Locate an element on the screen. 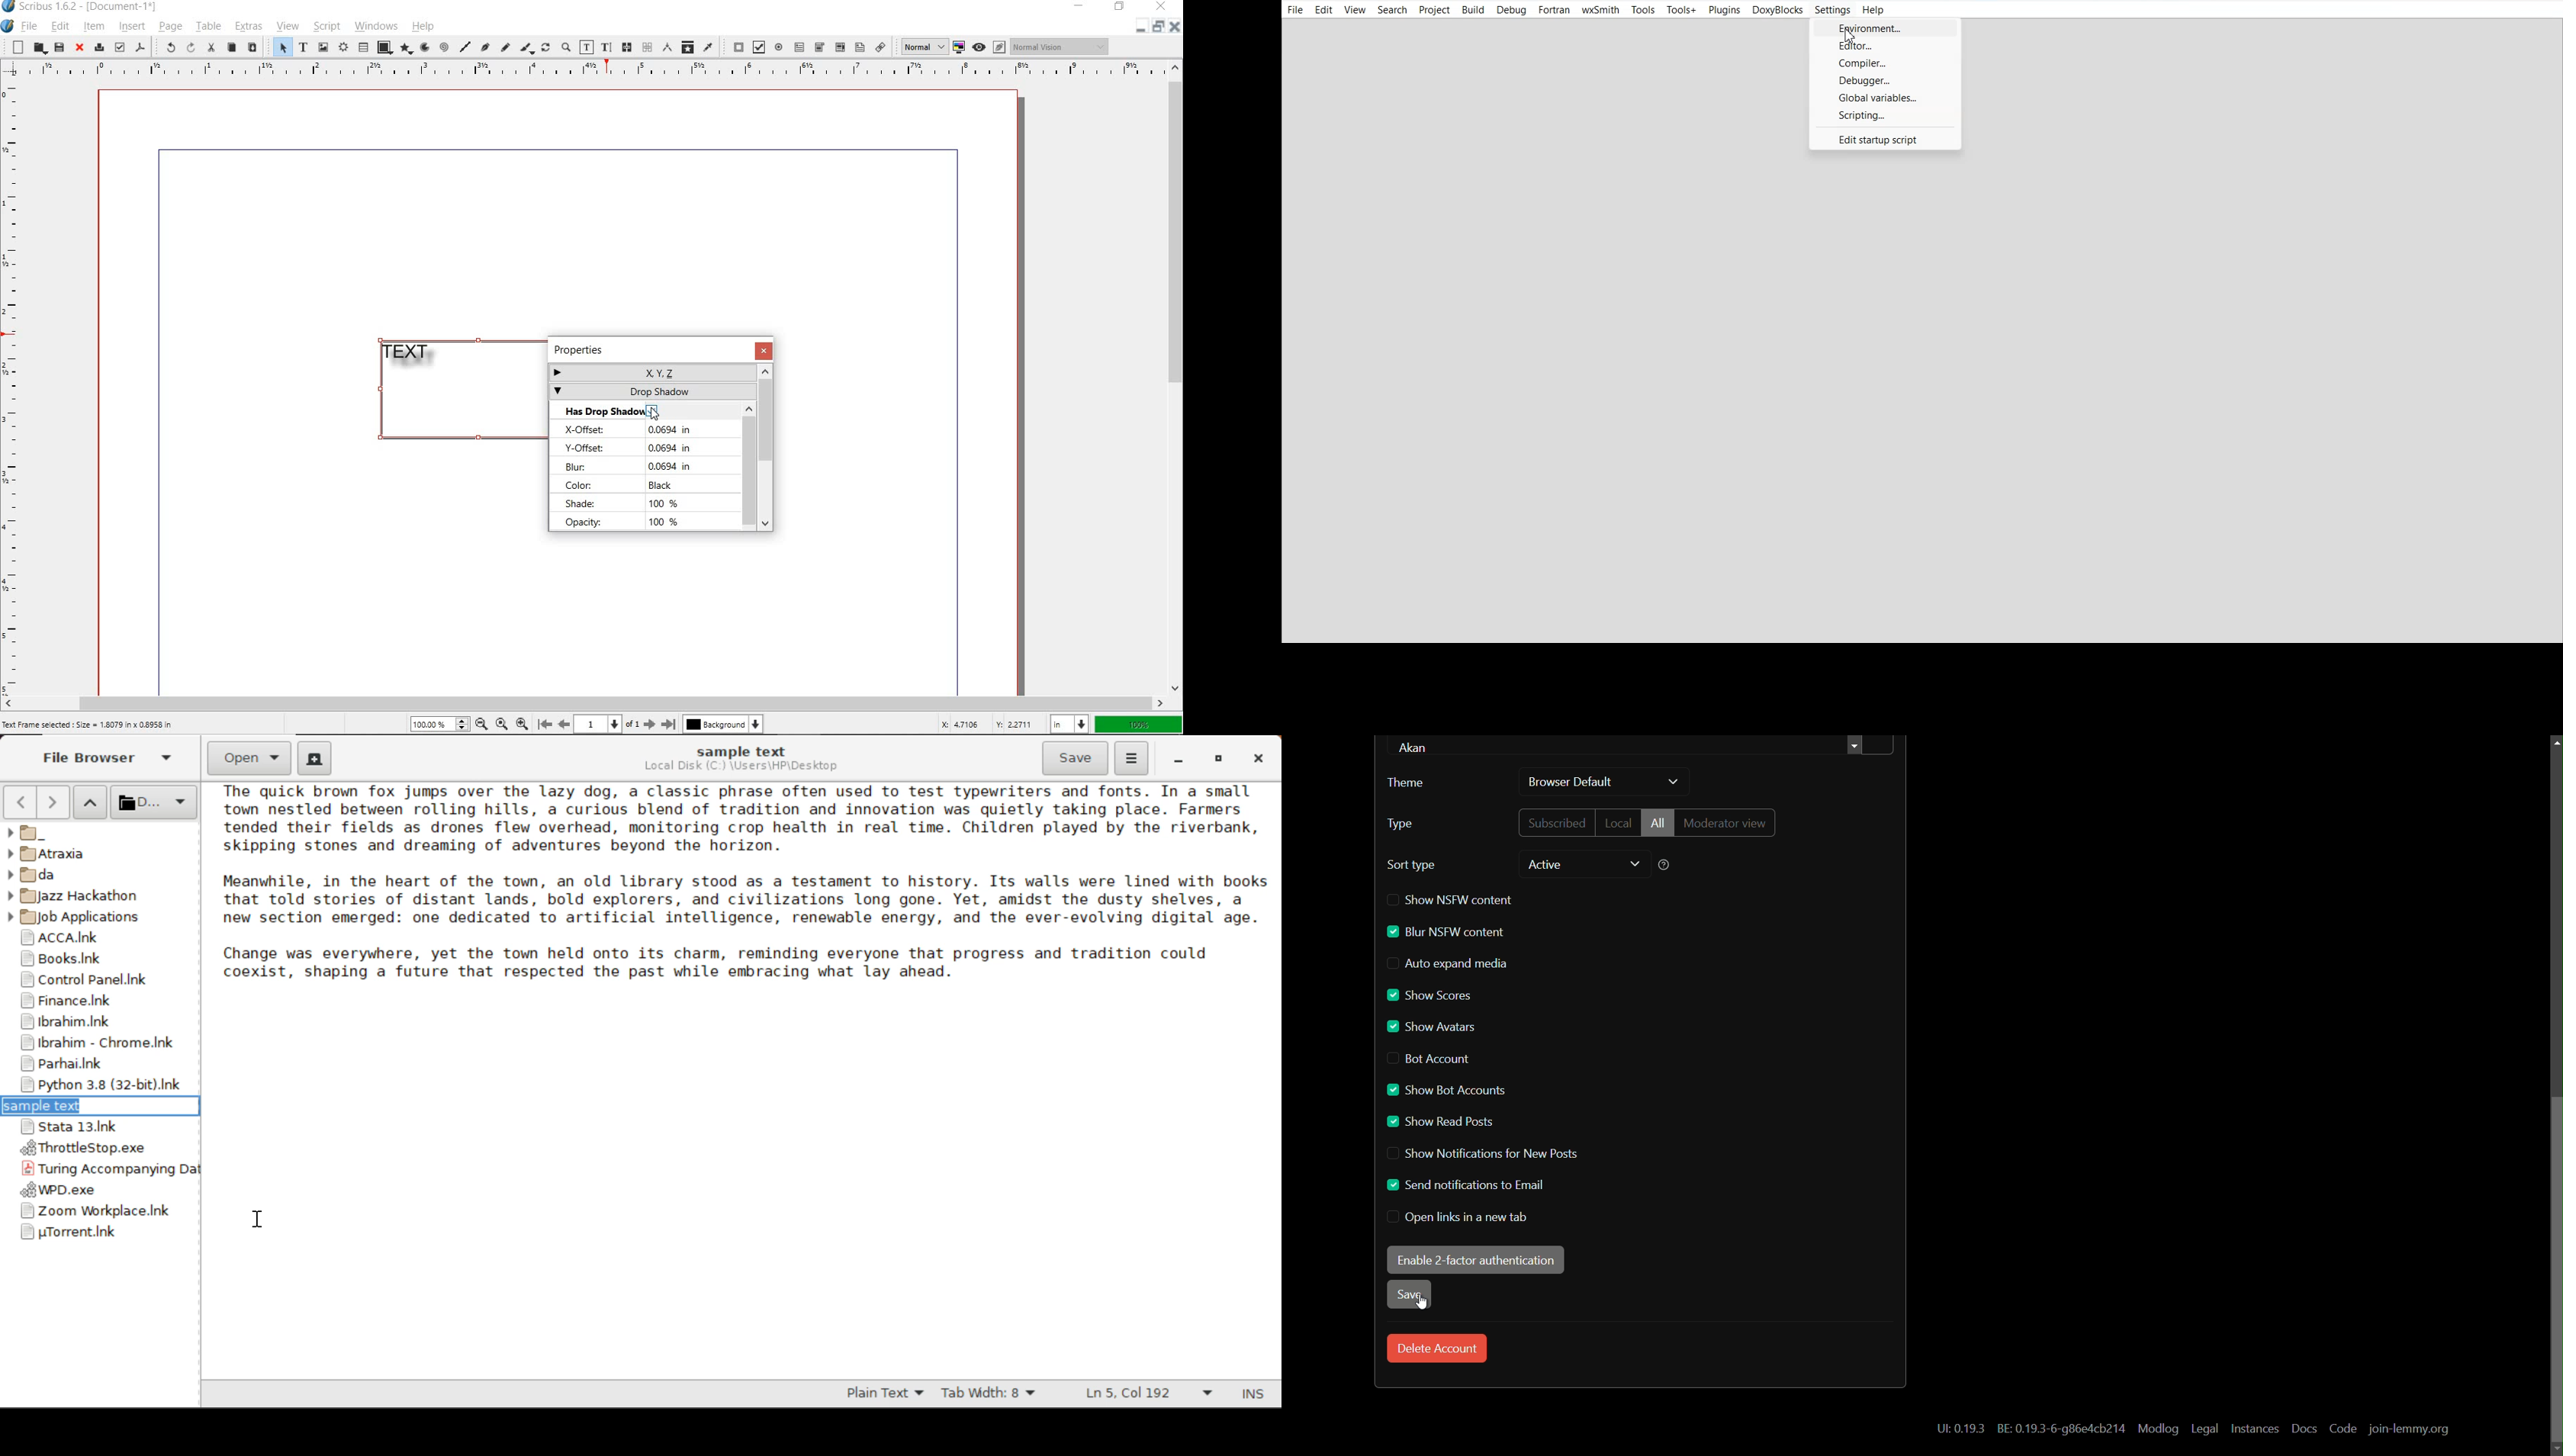  toggle color is located at coordinates (960, 46).